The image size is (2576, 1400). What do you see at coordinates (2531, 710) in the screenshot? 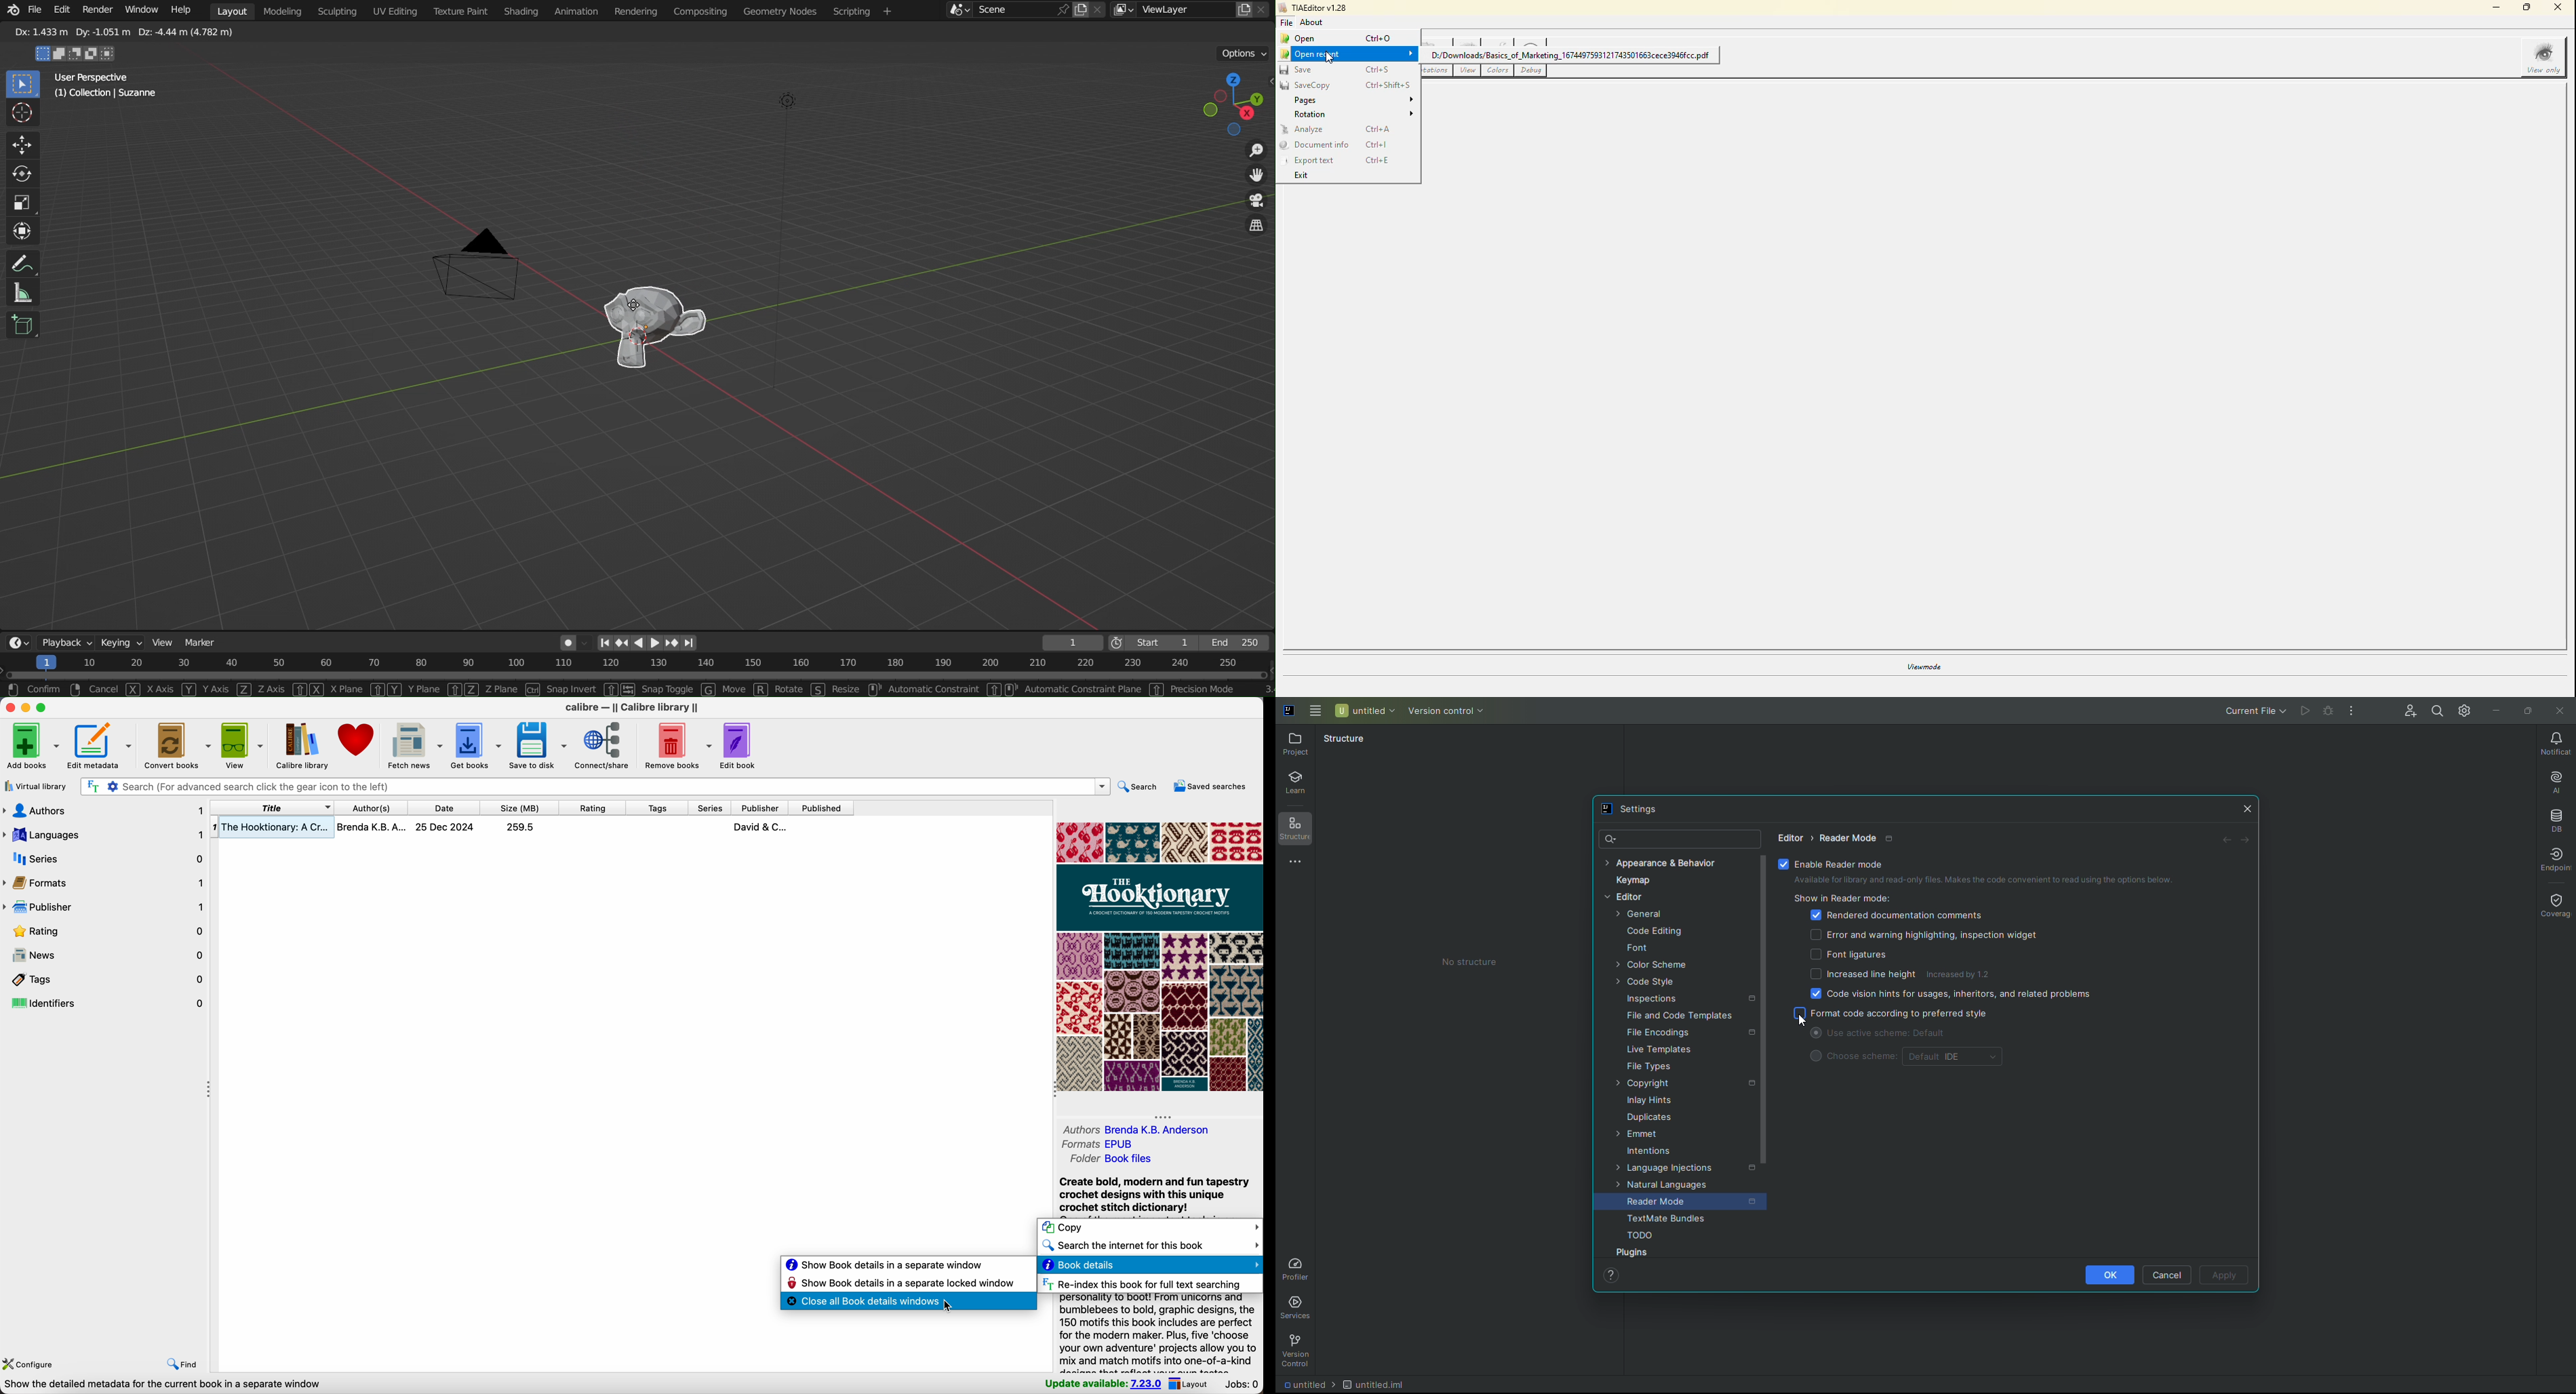
I see `Restore` at bounding box center [2531, 710].